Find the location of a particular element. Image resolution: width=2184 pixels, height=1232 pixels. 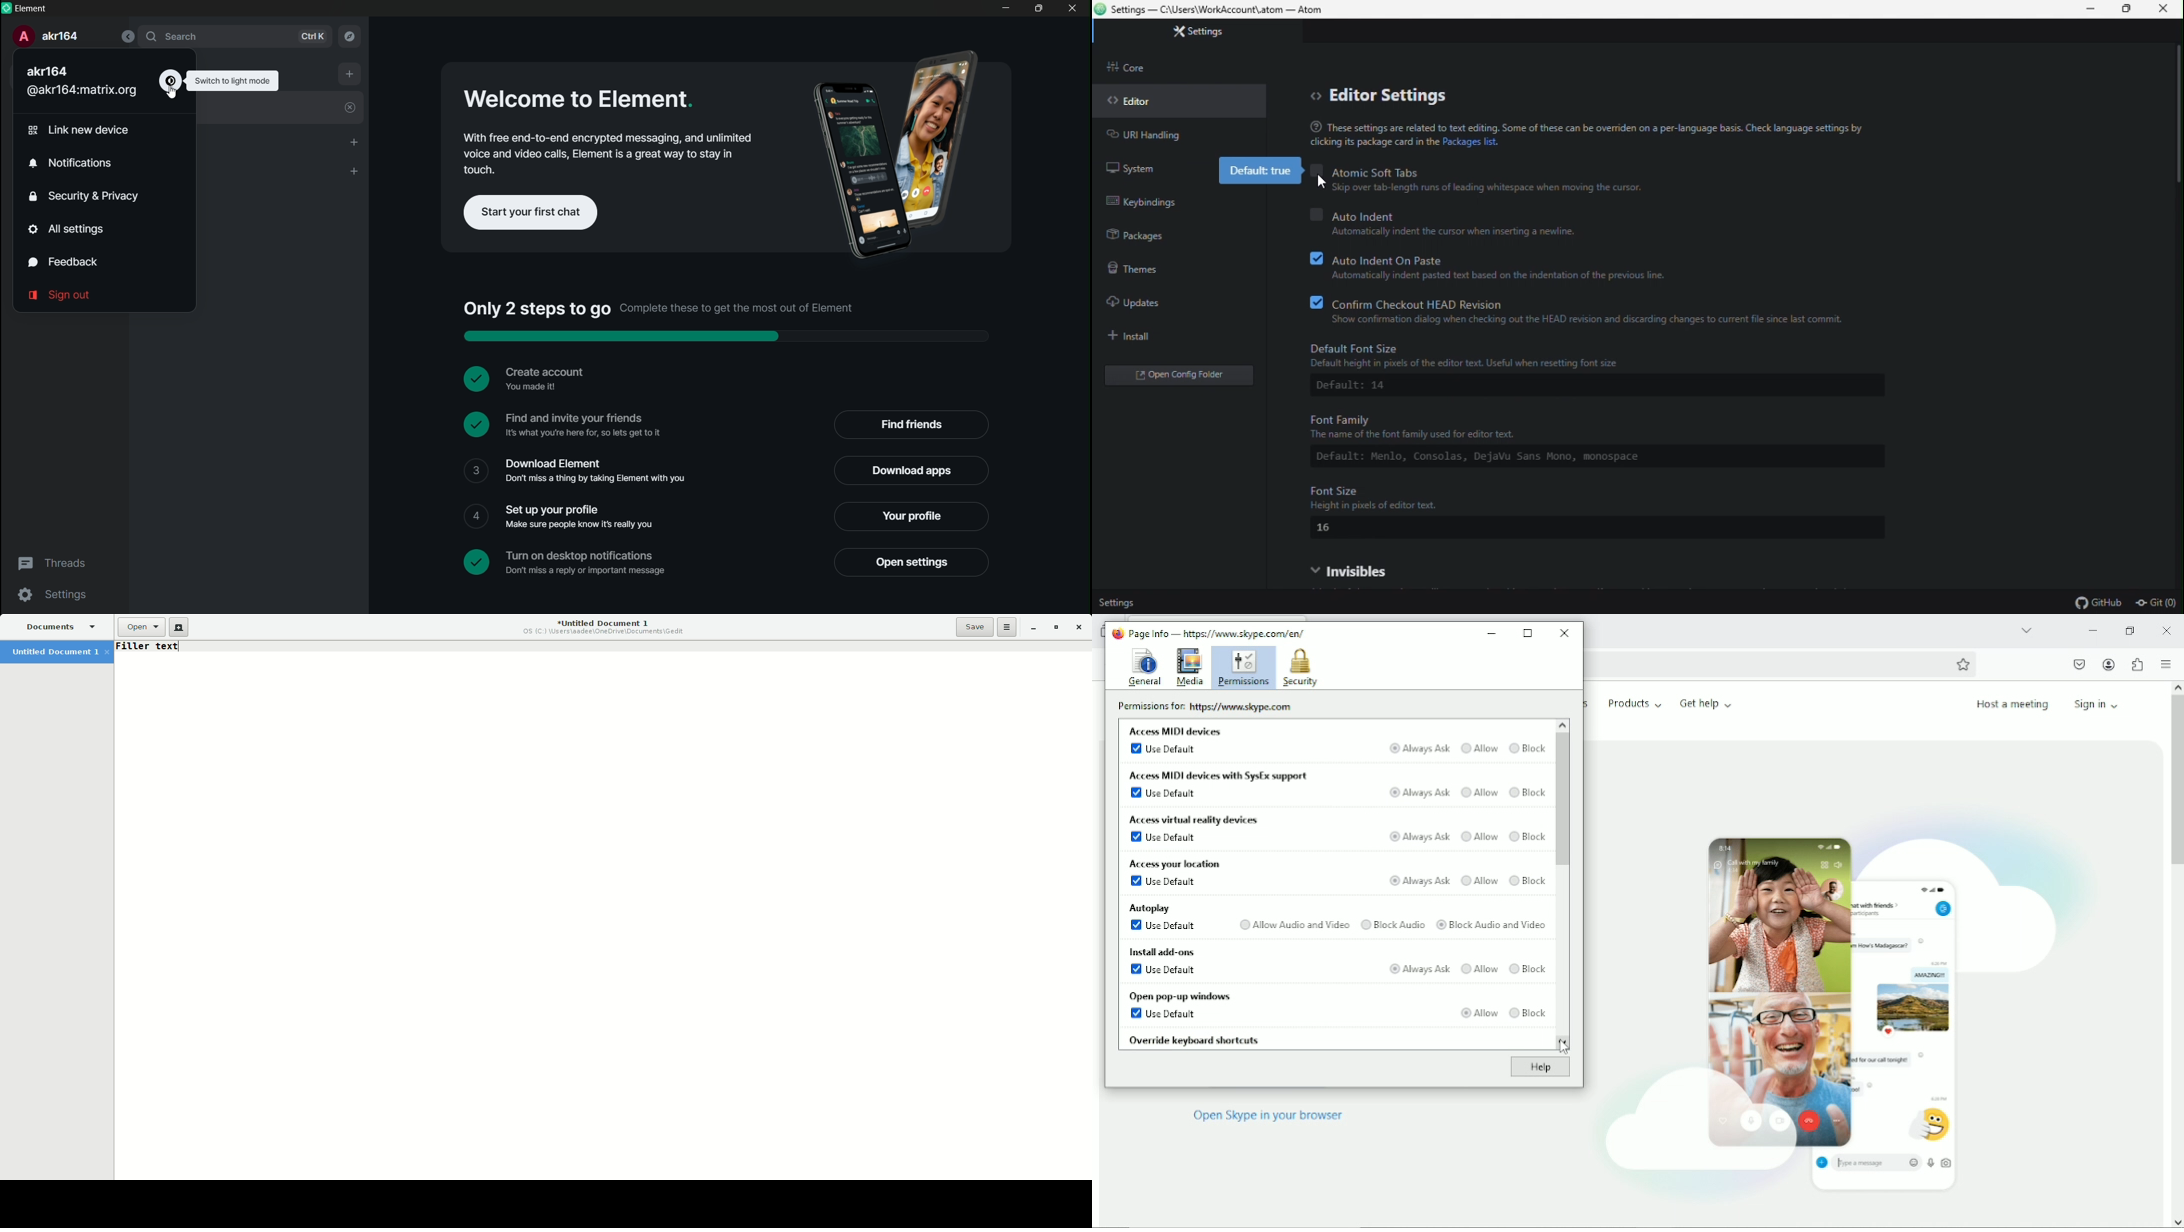

link new device is located at coordinates (80, 130).